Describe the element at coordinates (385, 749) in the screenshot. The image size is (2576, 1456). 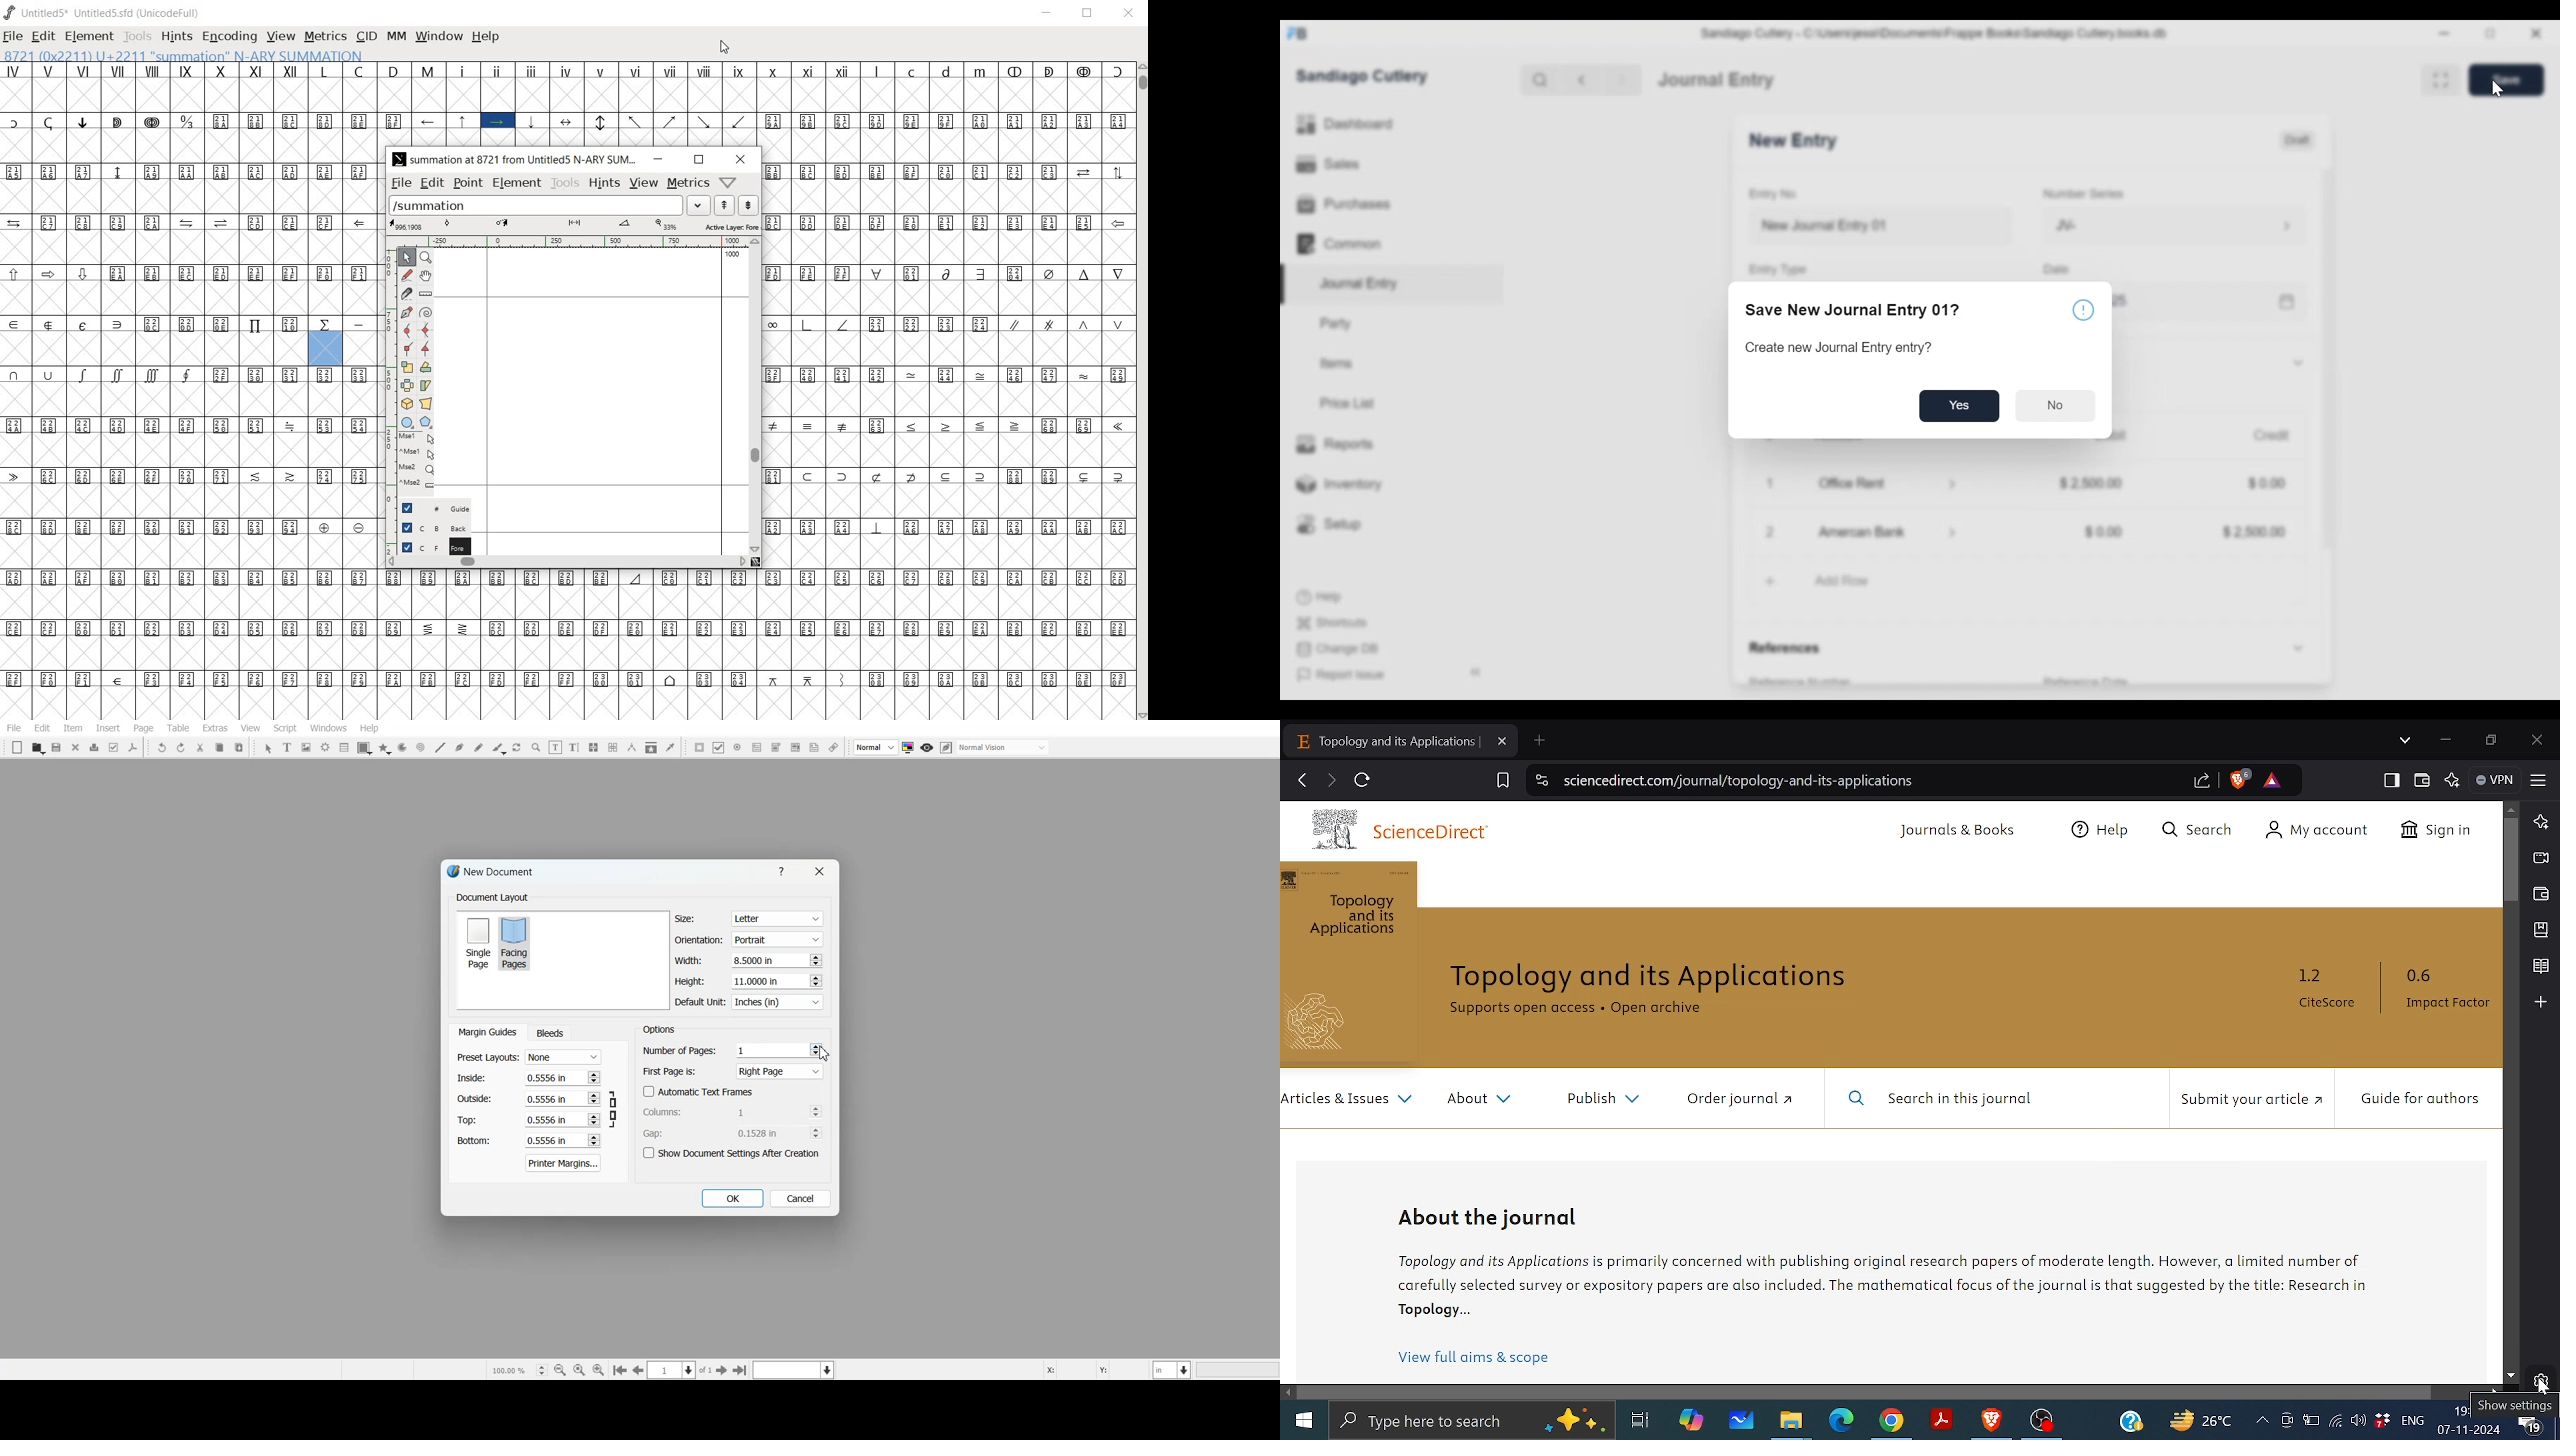
I see `Polygon` at that location.